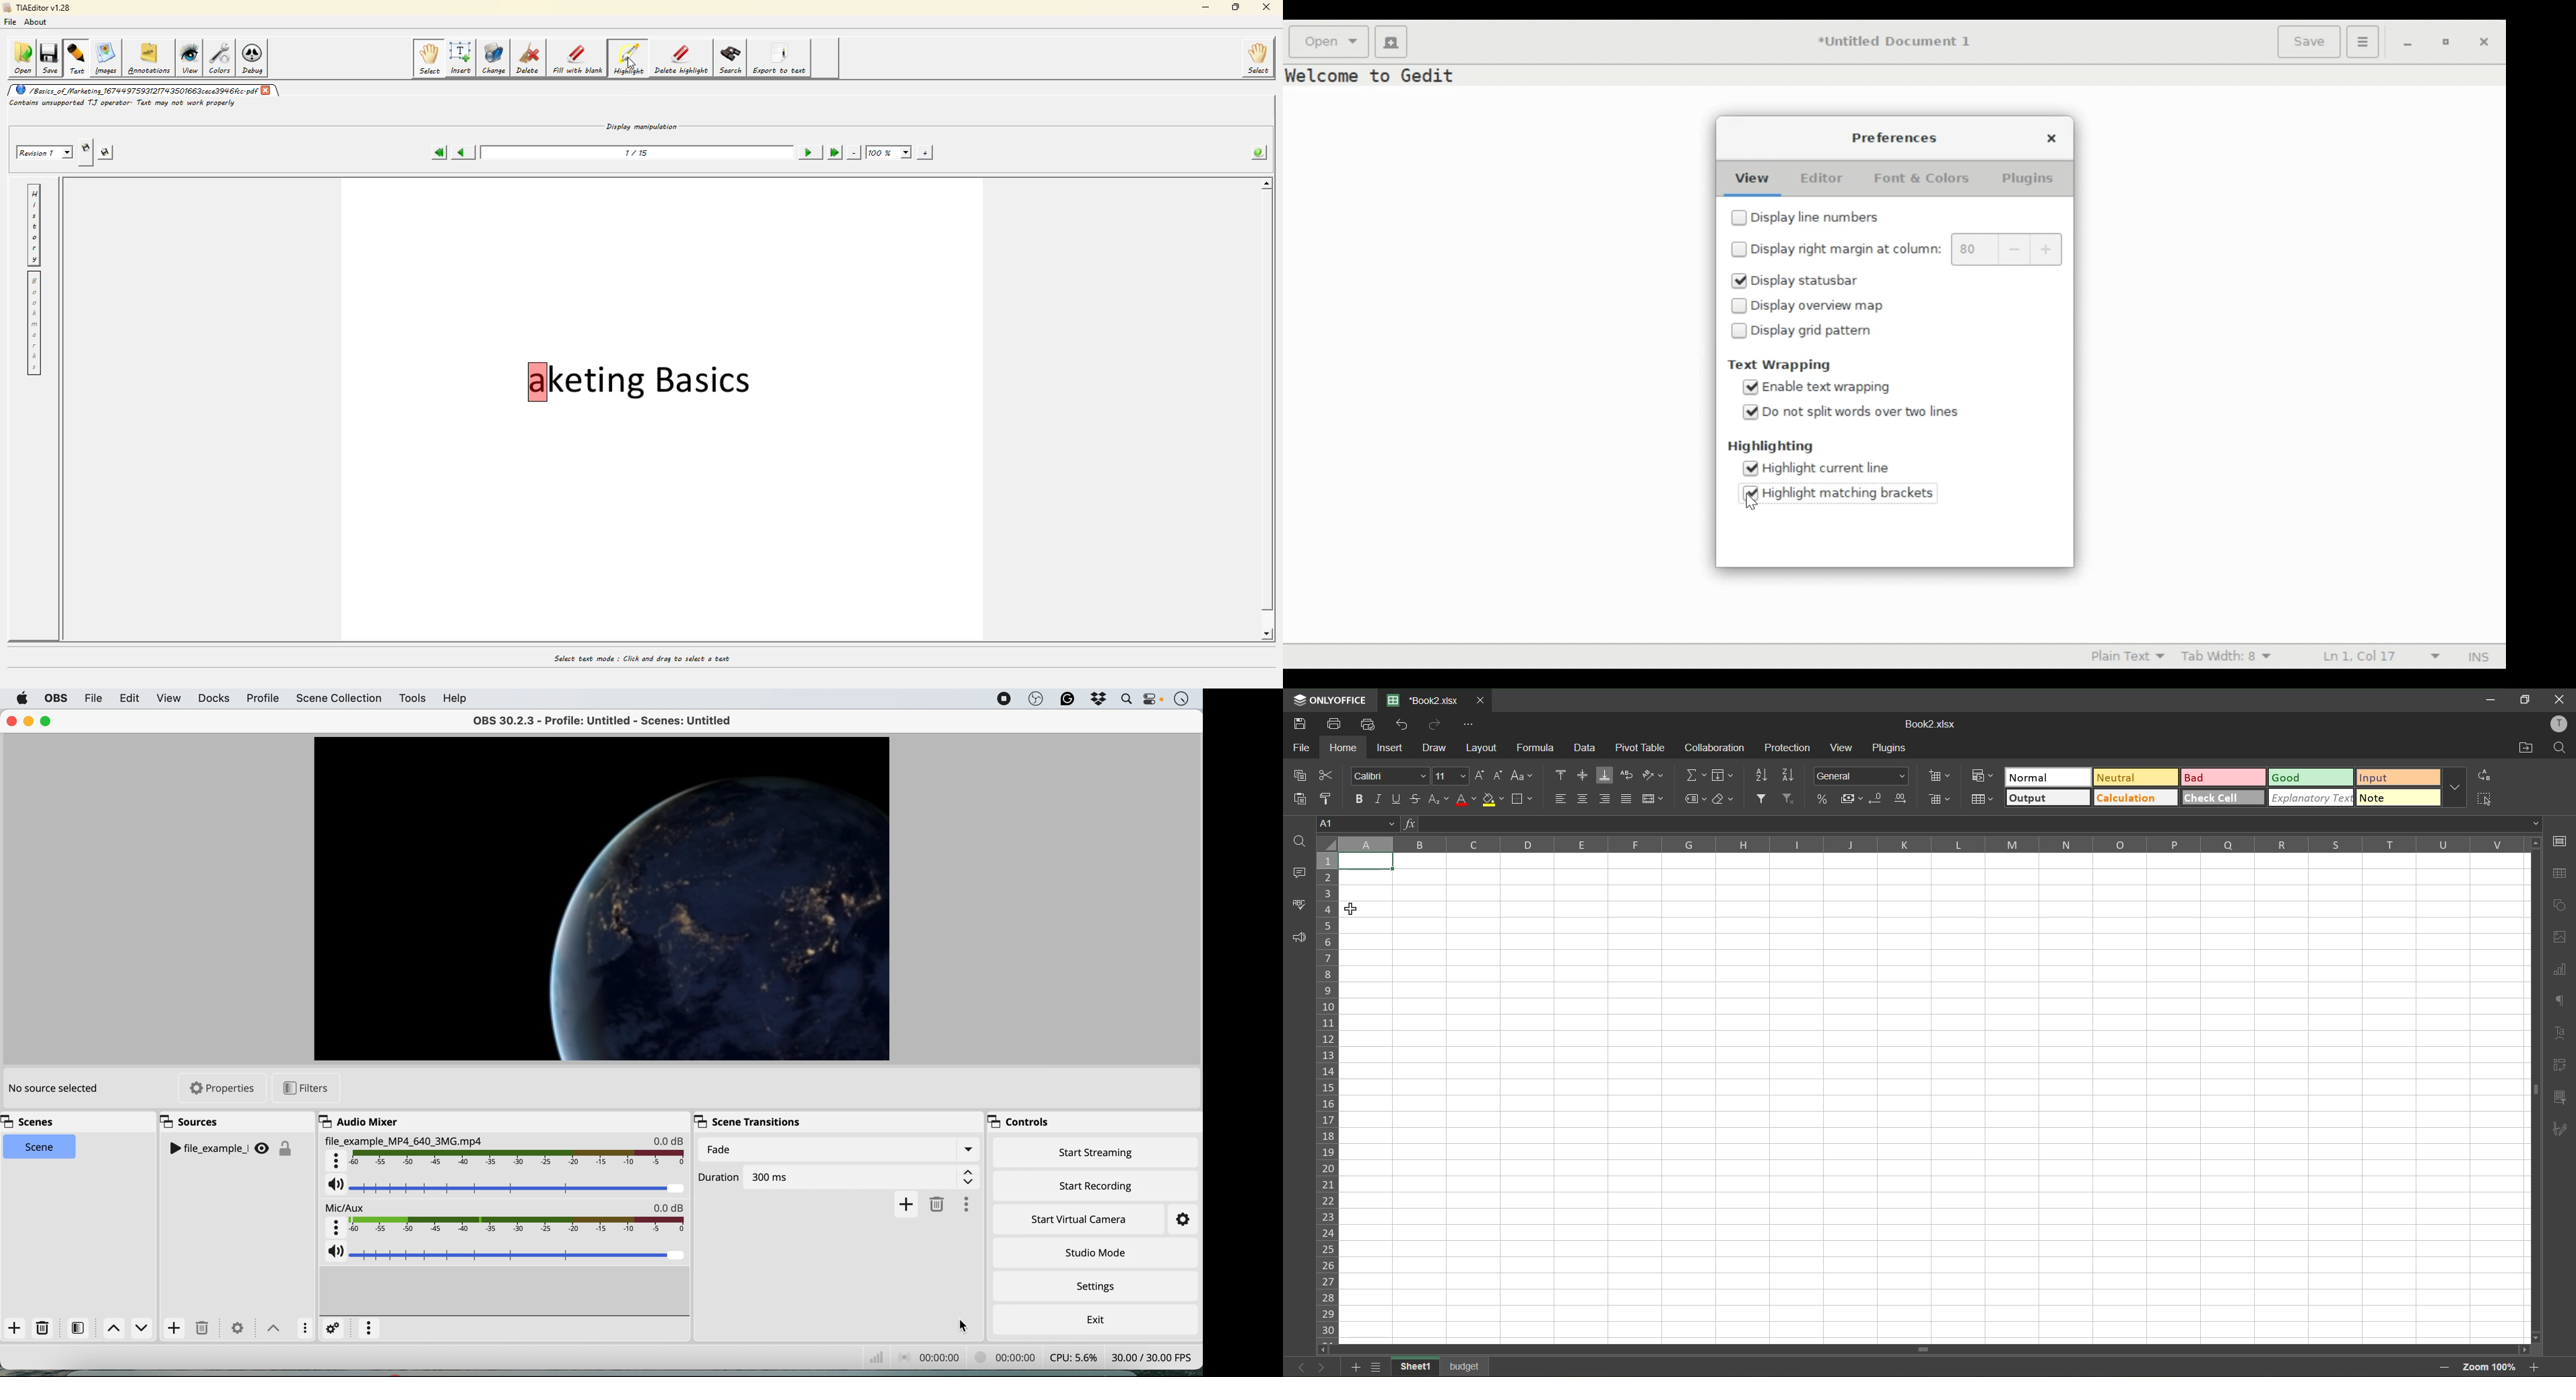 This screenshot has width=2576, height=1400. I want to click on tools, so click(412, 699).